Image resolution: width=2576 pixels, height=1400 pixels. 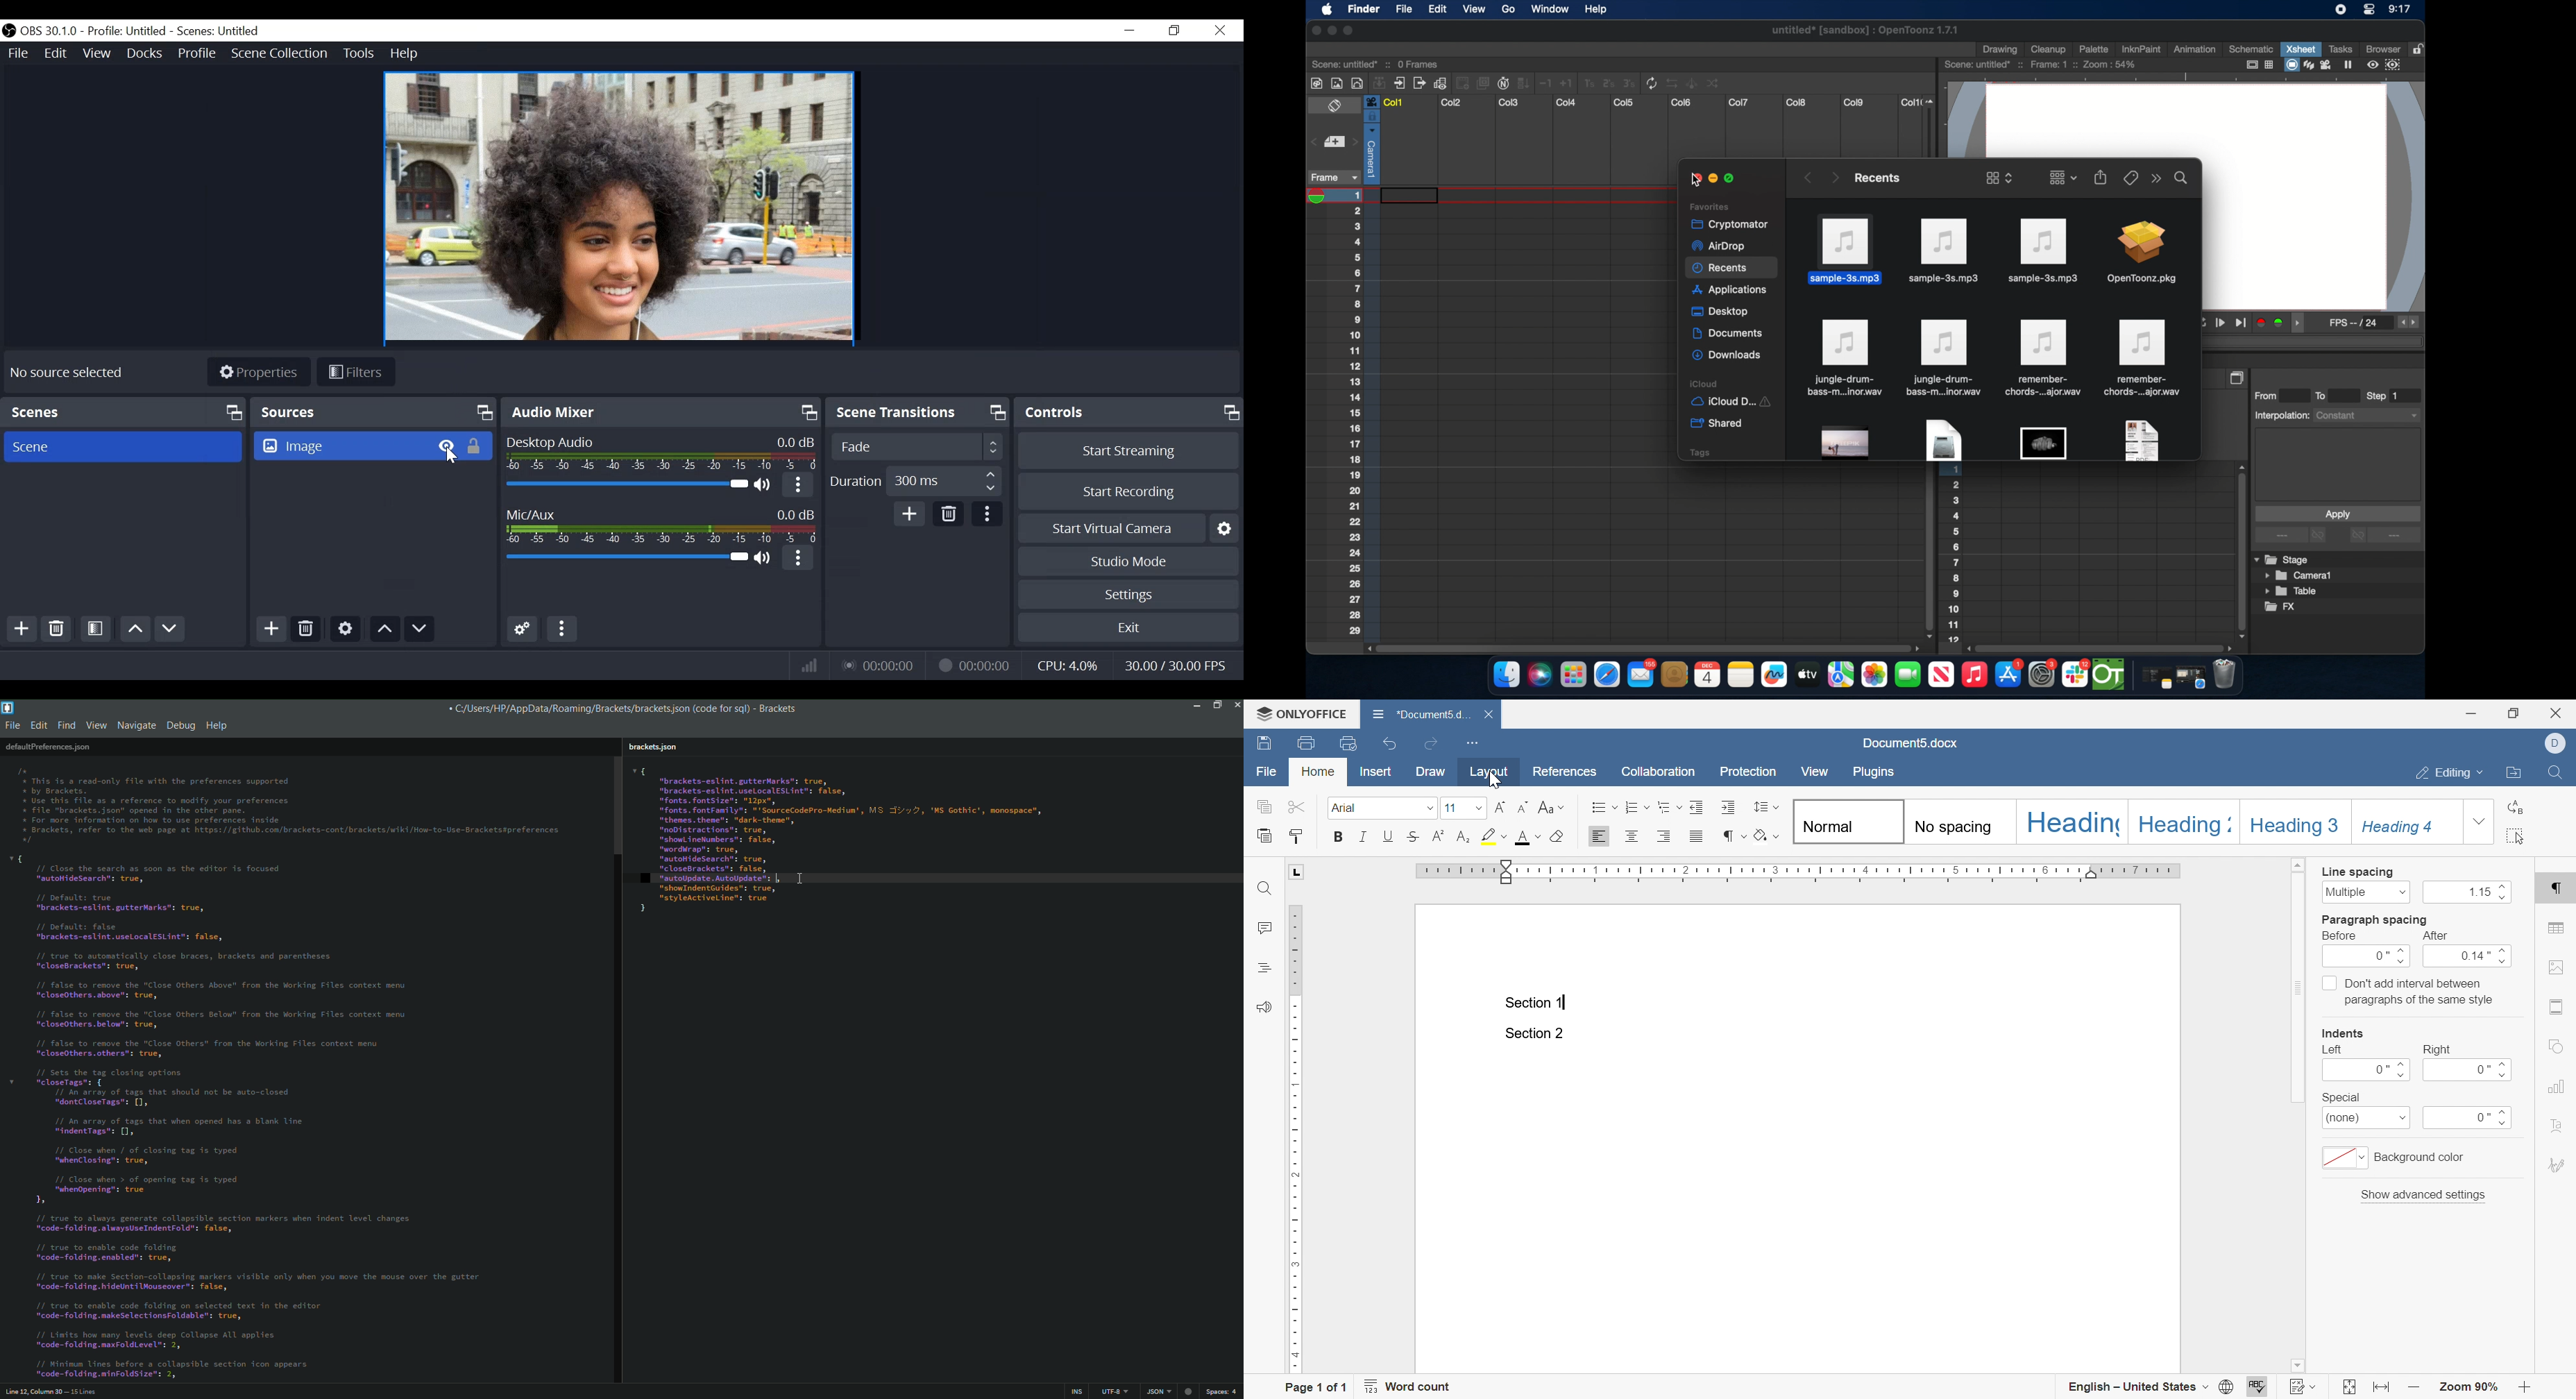 I want to click on zoom 90%, so click(x=2466, y=1387).